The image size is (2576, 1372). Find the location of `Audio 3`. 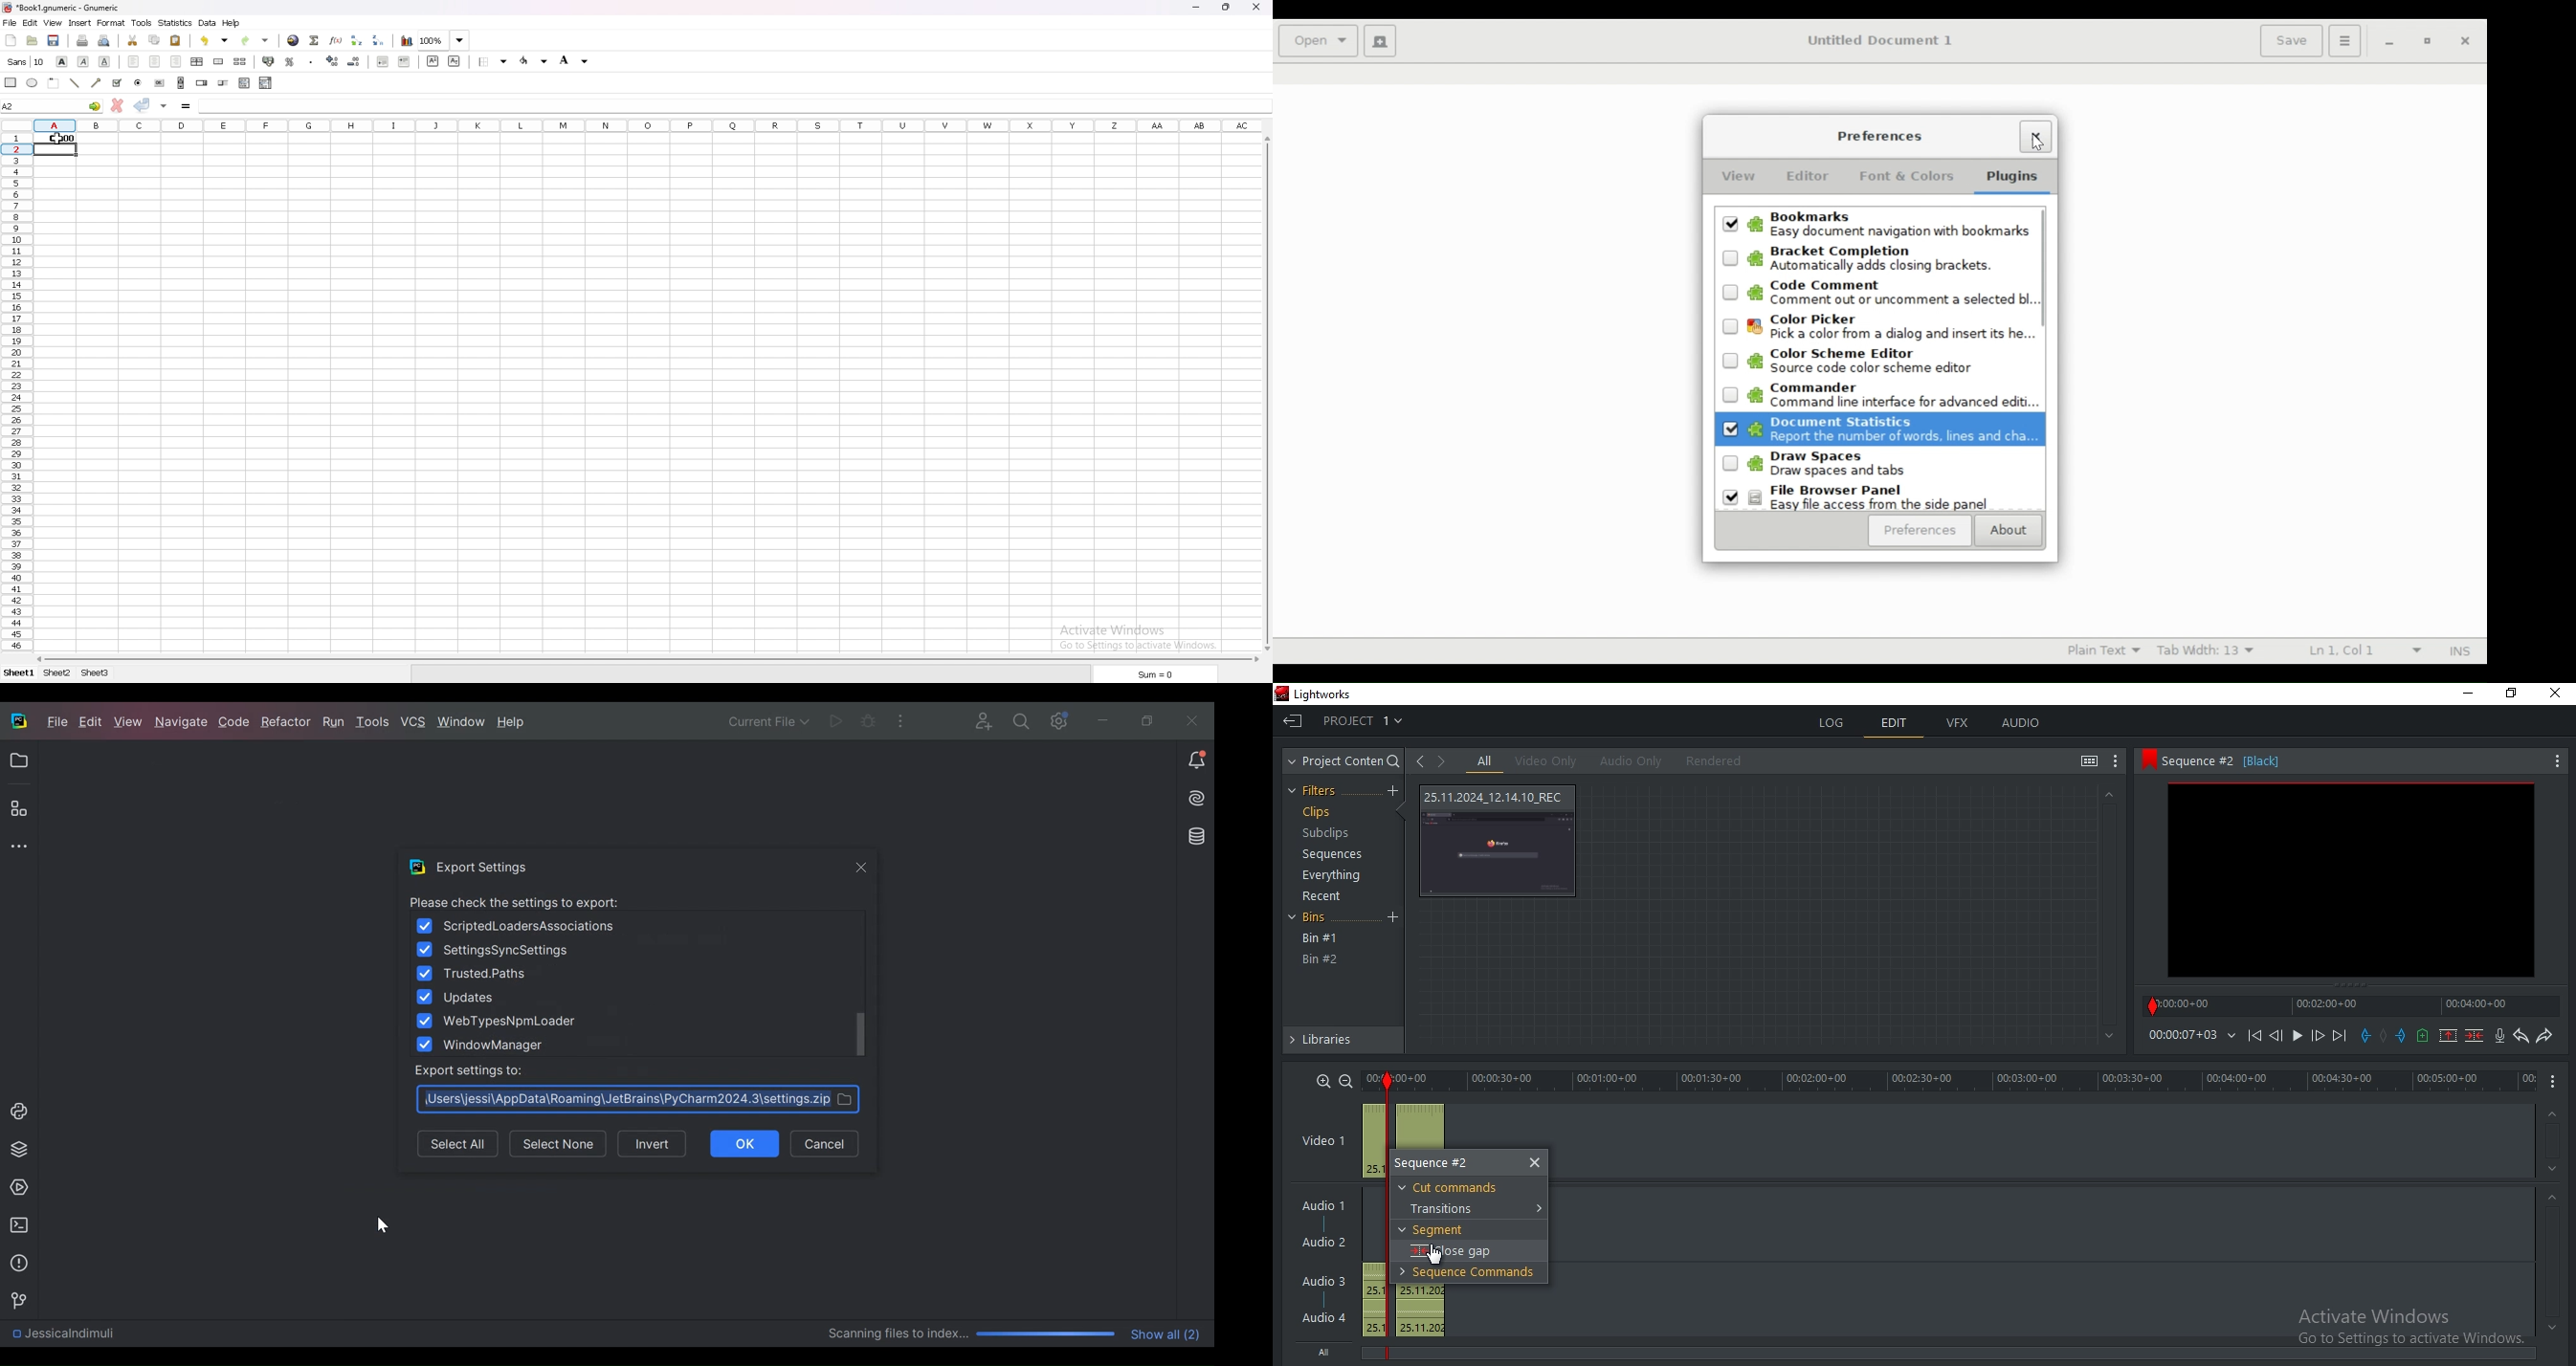

Audio 3 is located at coordinates (1321, 1279).